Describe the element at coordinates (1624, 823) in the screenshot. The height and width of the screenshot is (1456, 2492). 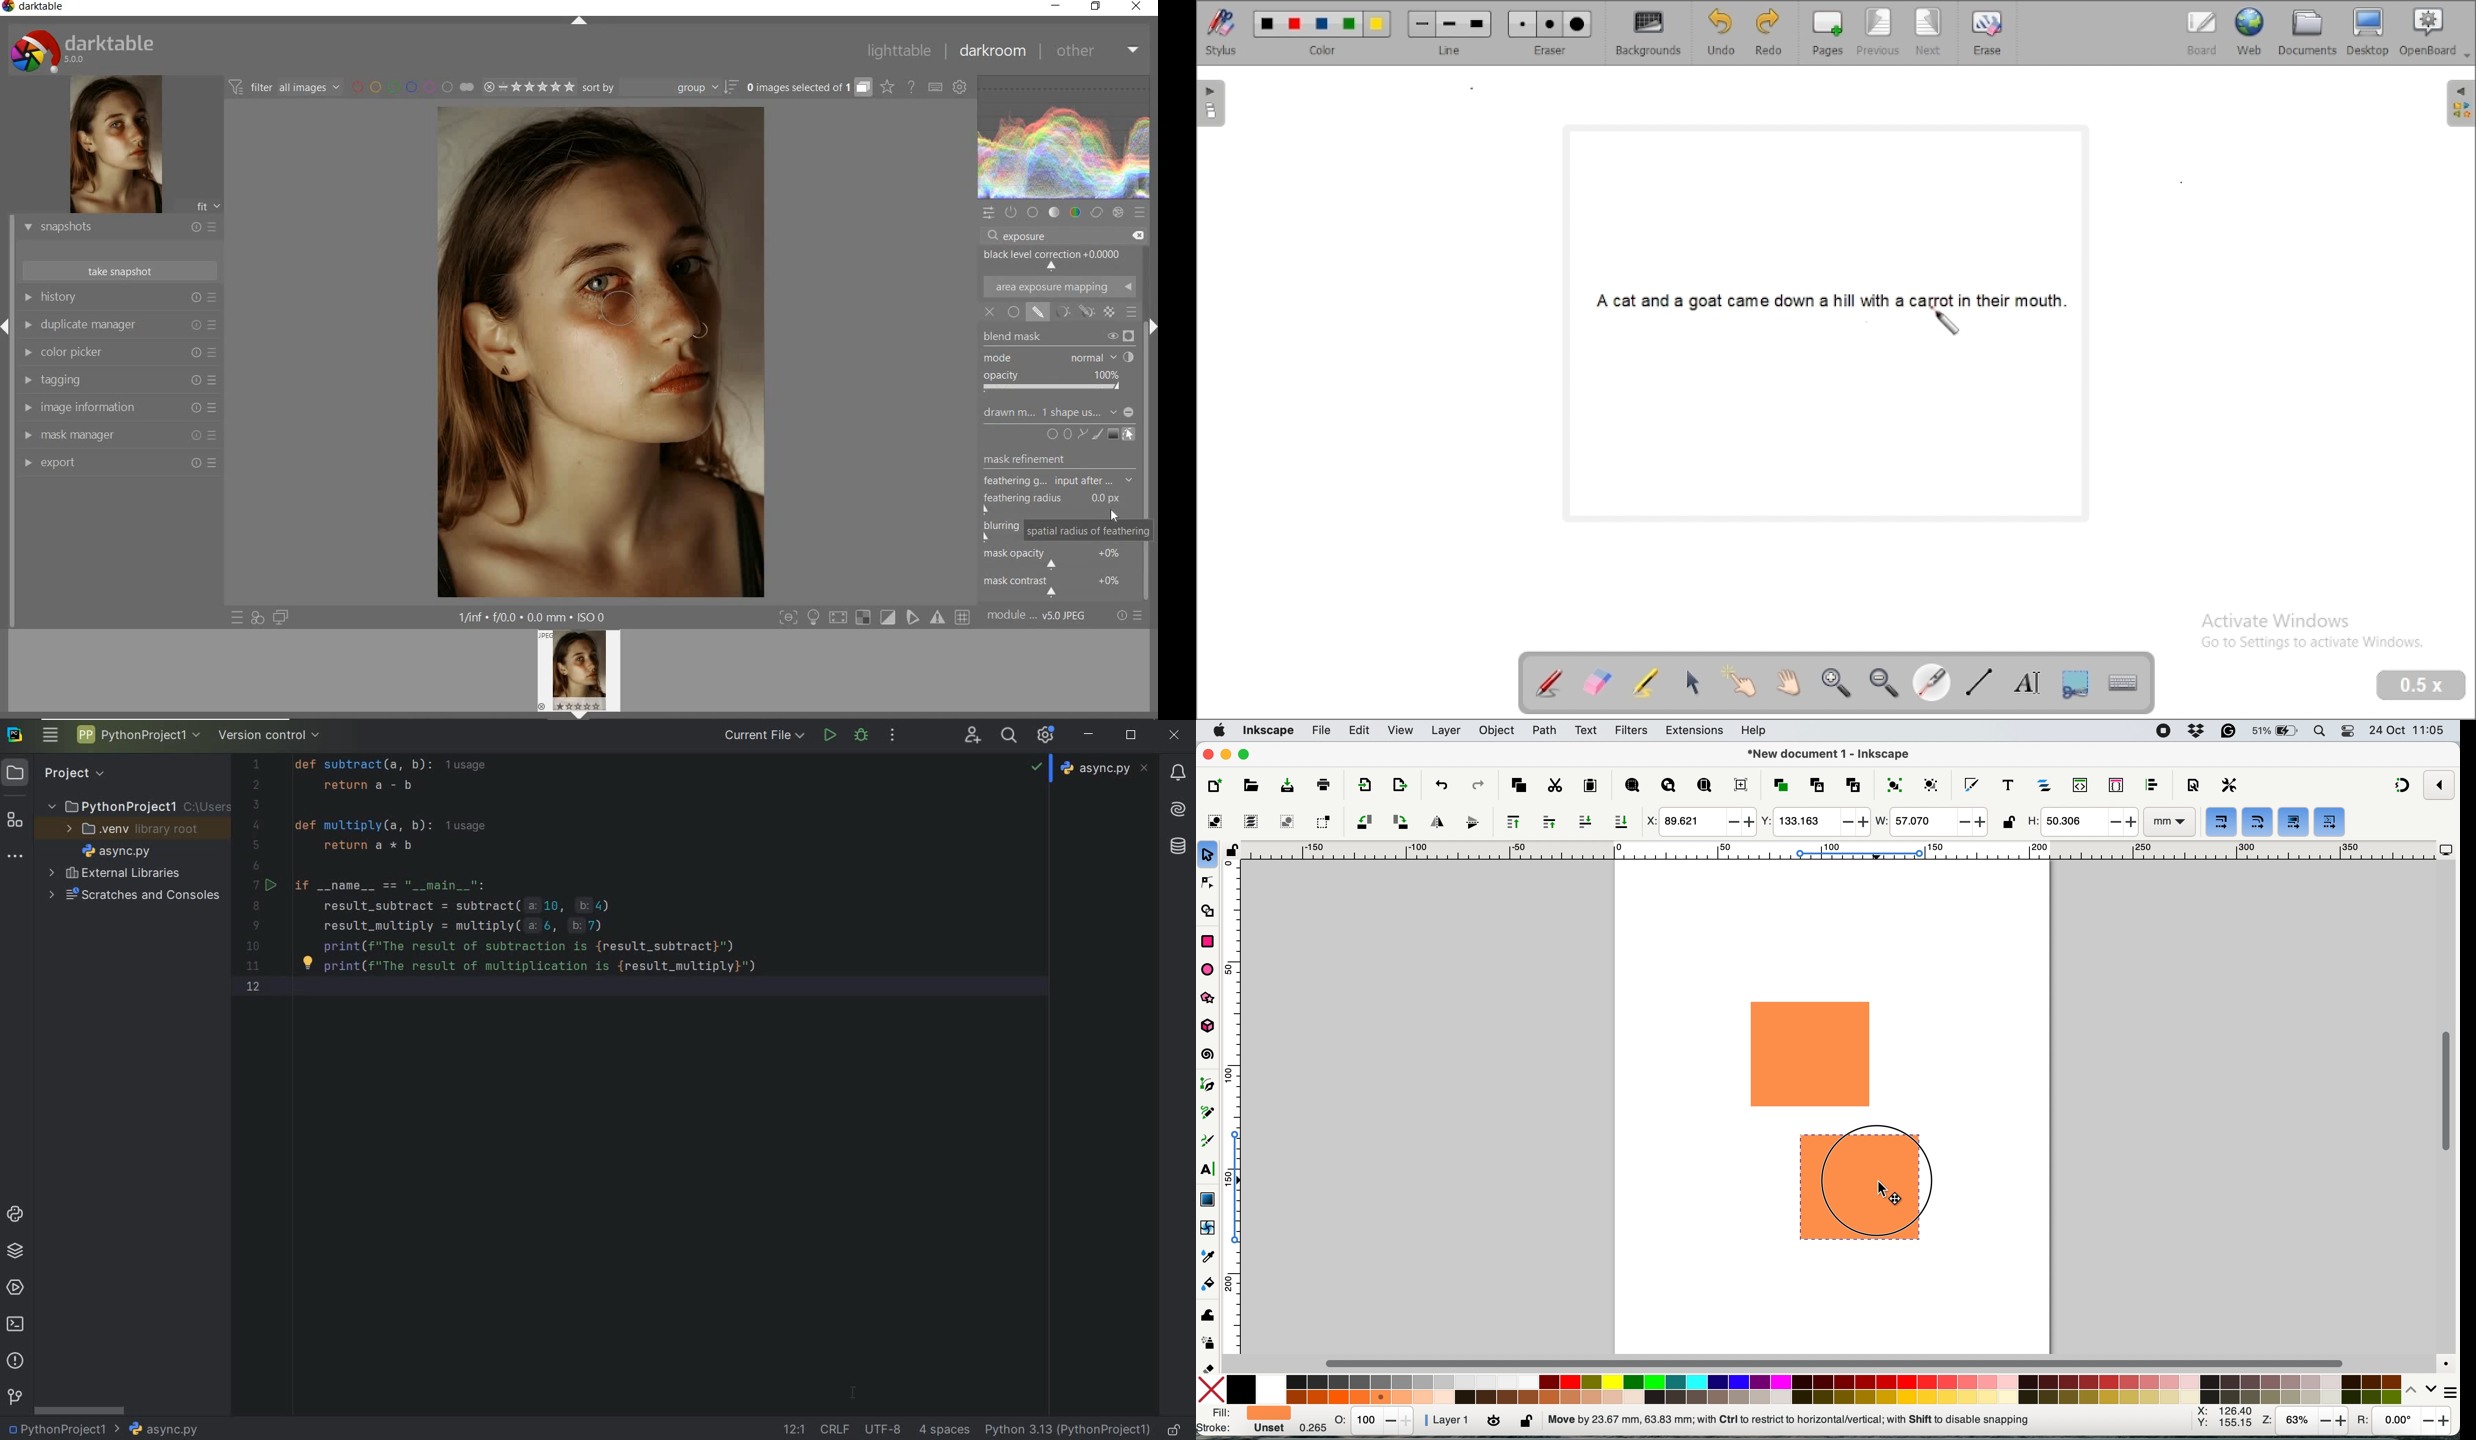
I see `lower selection to bottom` at that location.